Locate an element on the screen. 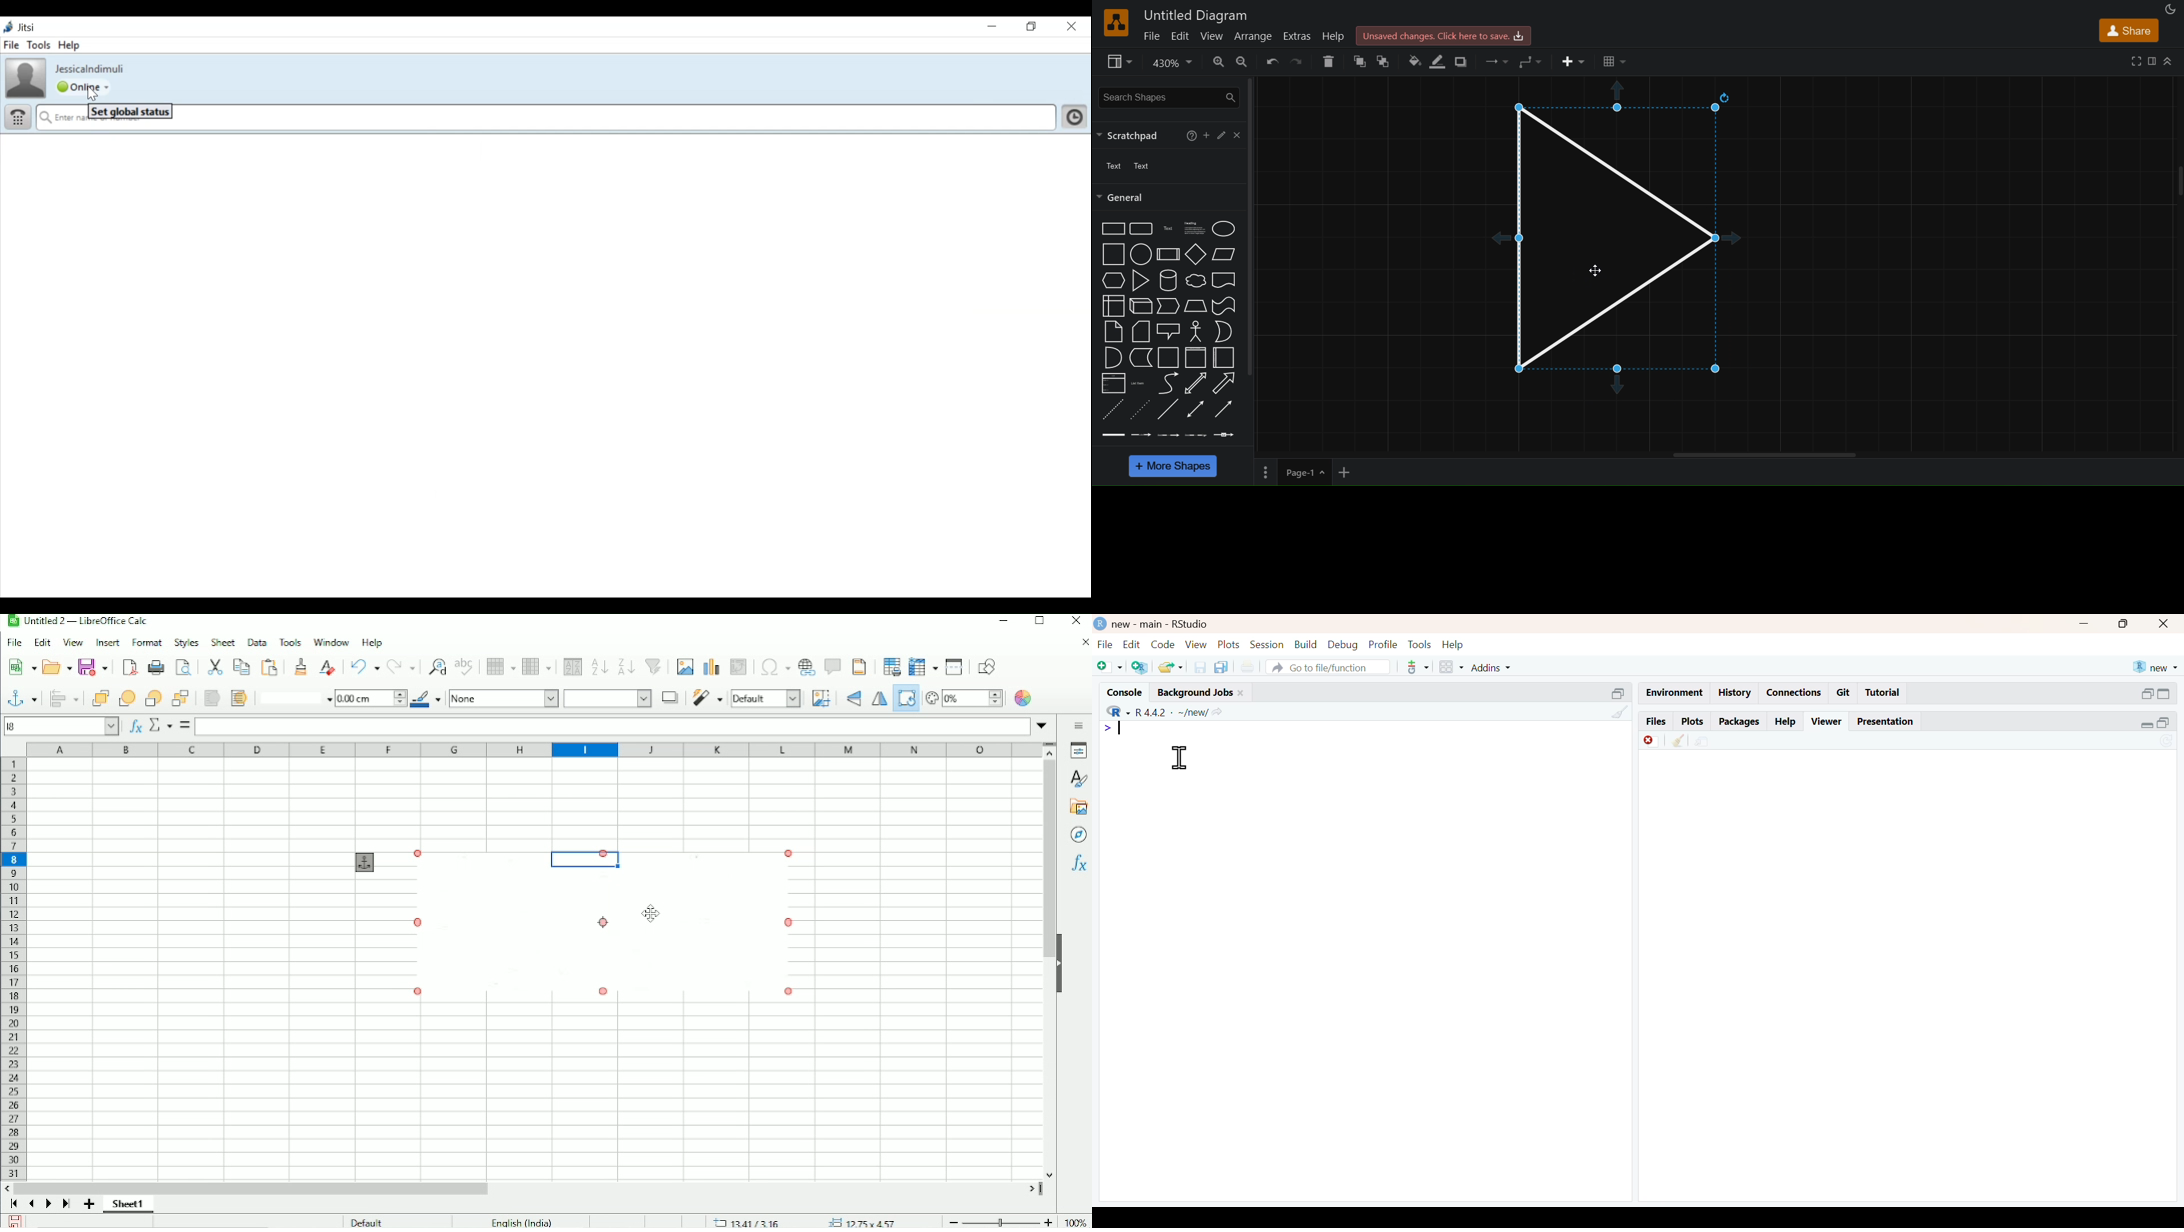  go to file/function is located at coordinates (1329, 667).